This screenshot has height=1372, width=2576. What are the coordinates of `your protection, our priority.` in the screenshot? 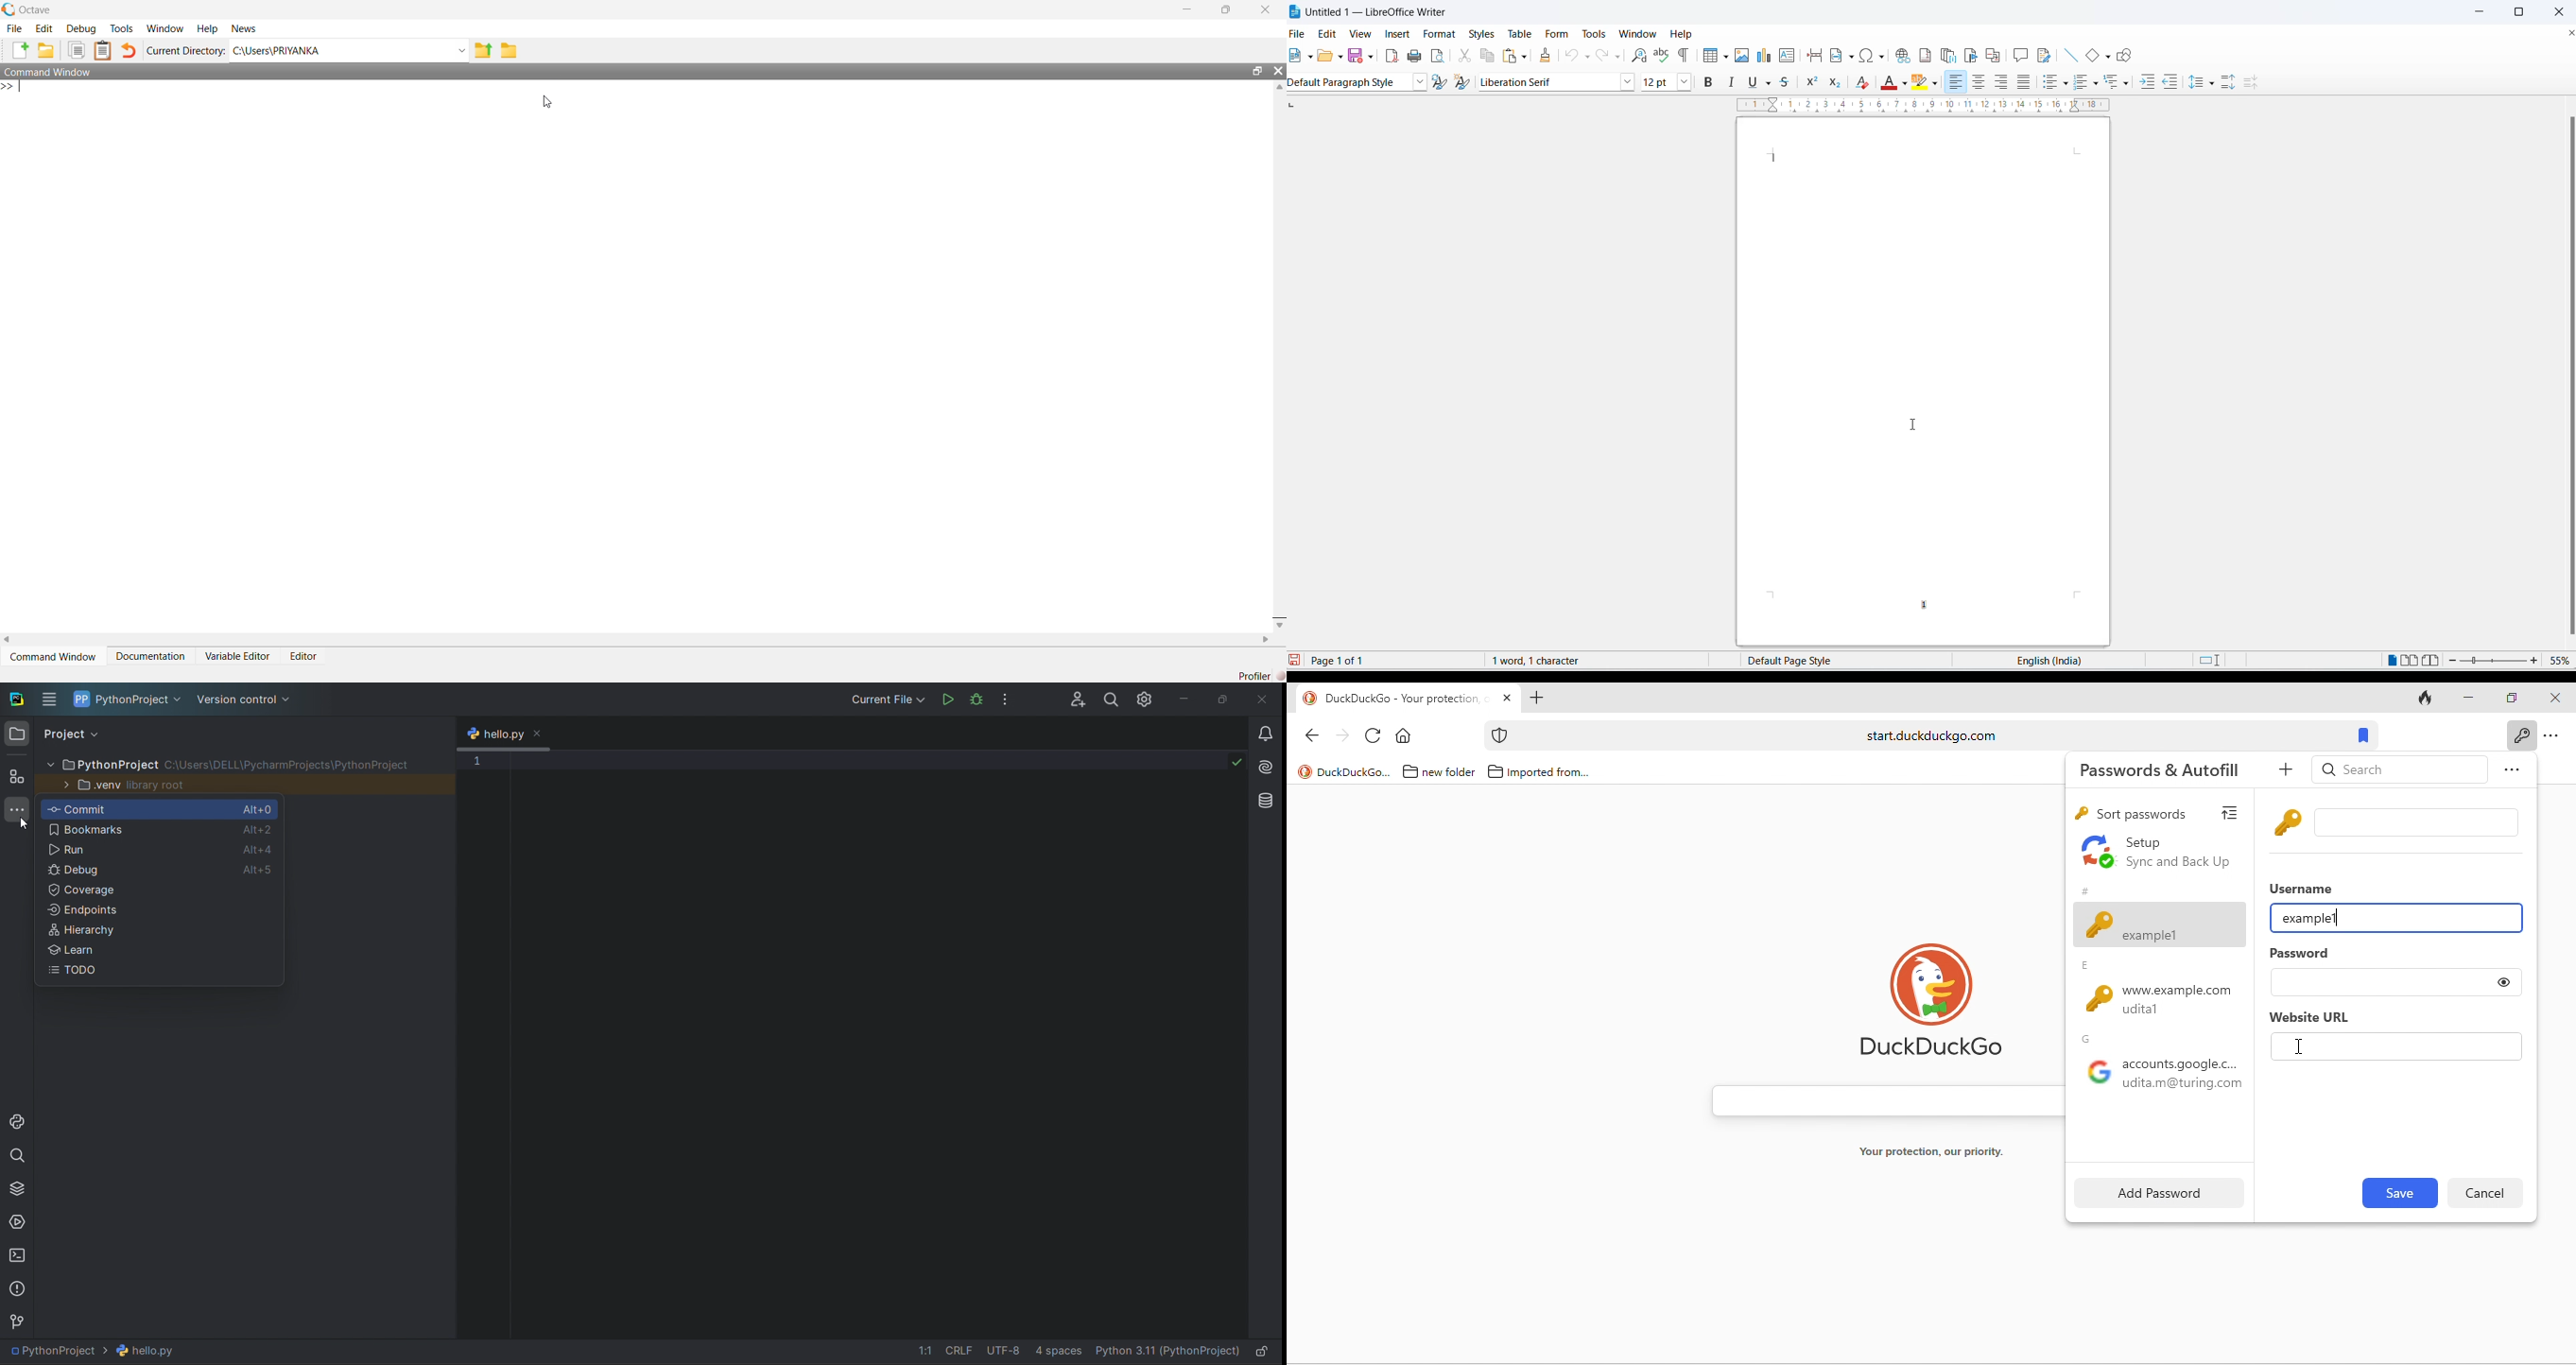 It's located at (1932, 1152).